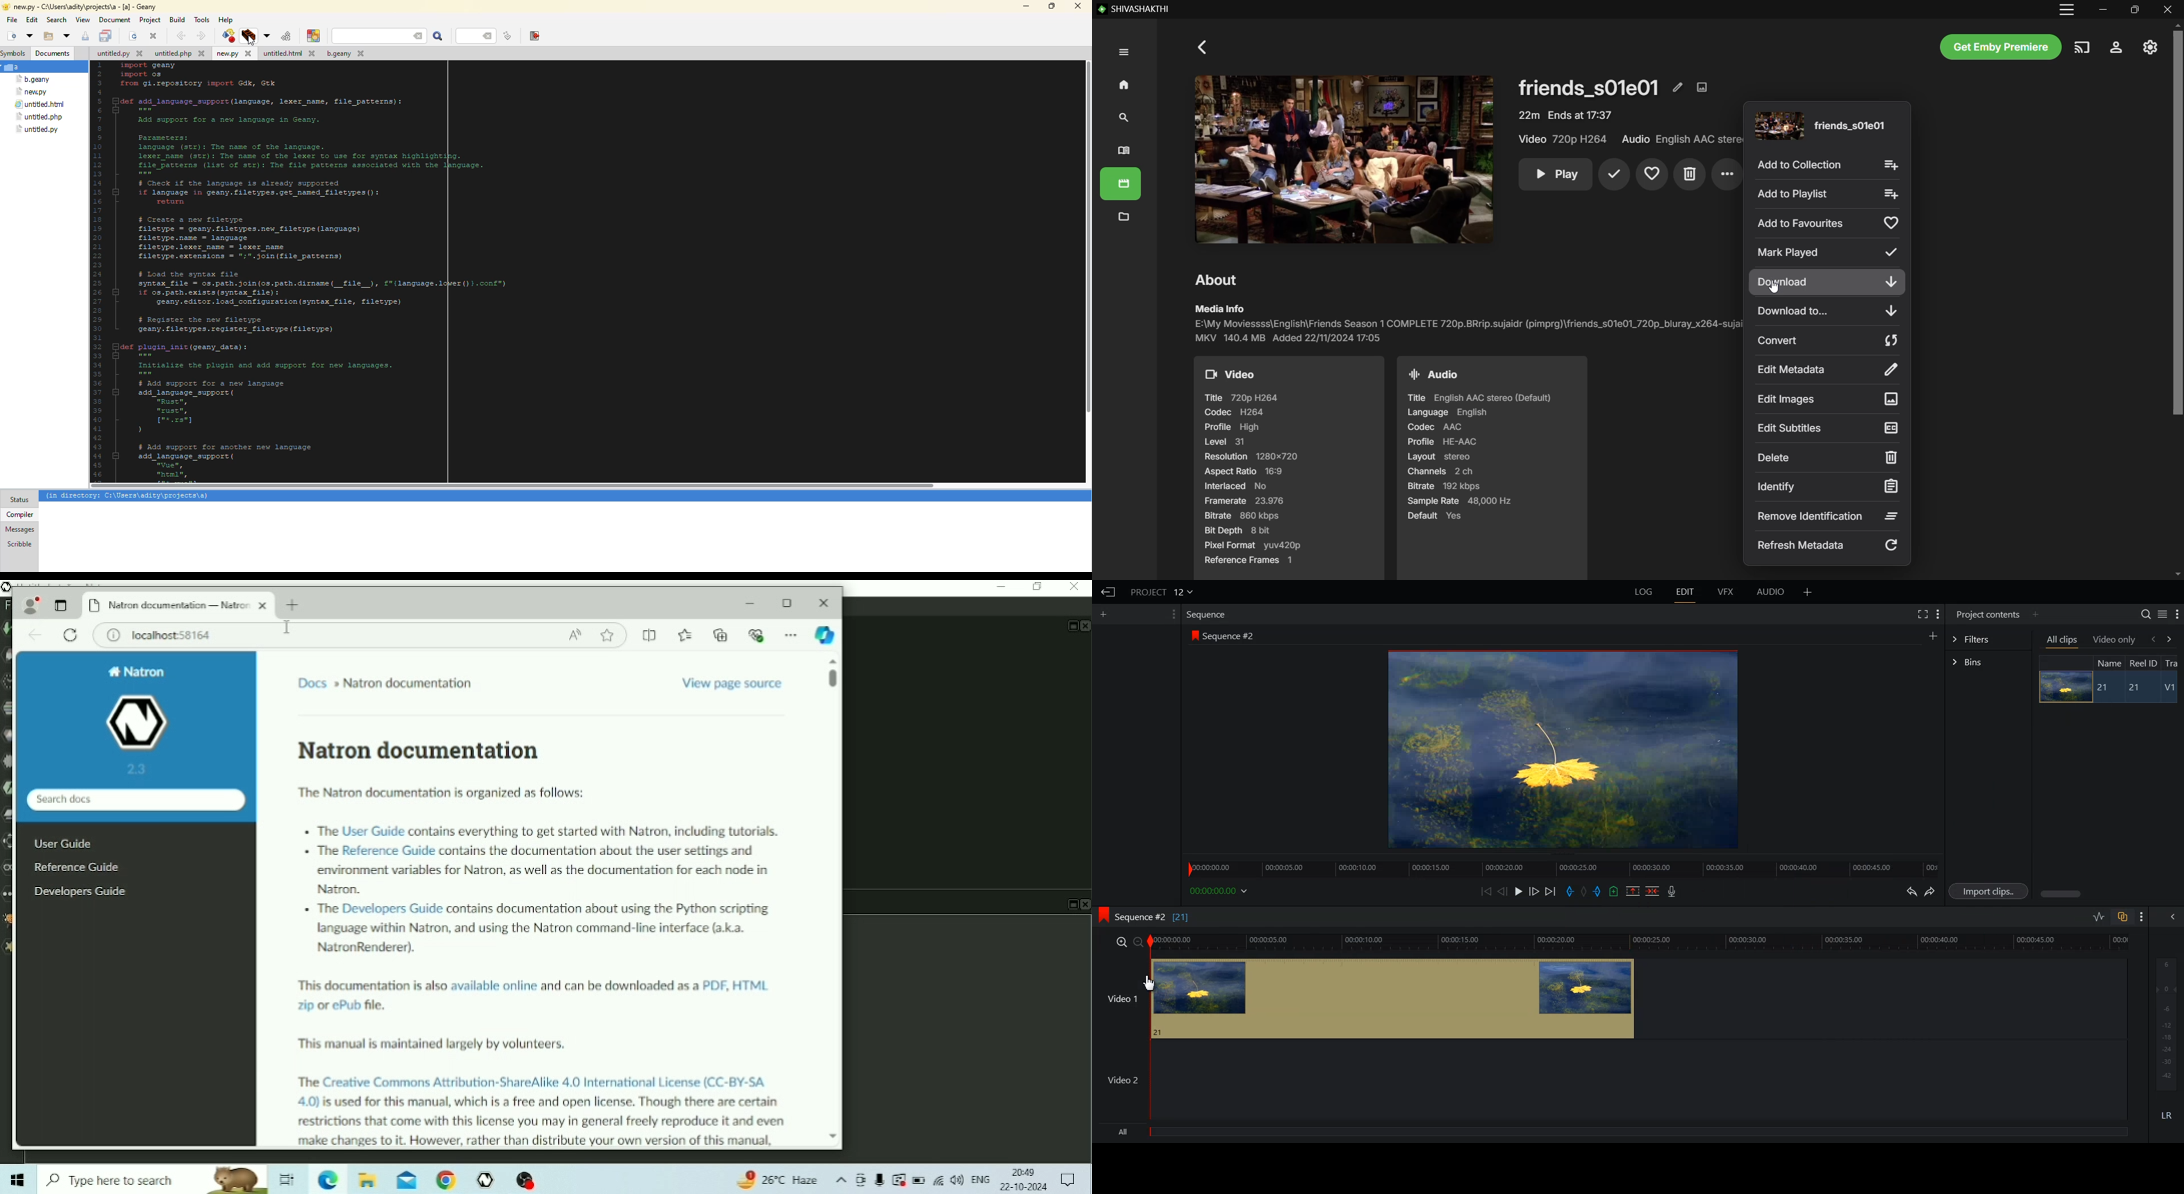  What do you see at coordinates (1686, 592) in the screenshot?
I see `EDIT` at bounding box center [1686, 592].